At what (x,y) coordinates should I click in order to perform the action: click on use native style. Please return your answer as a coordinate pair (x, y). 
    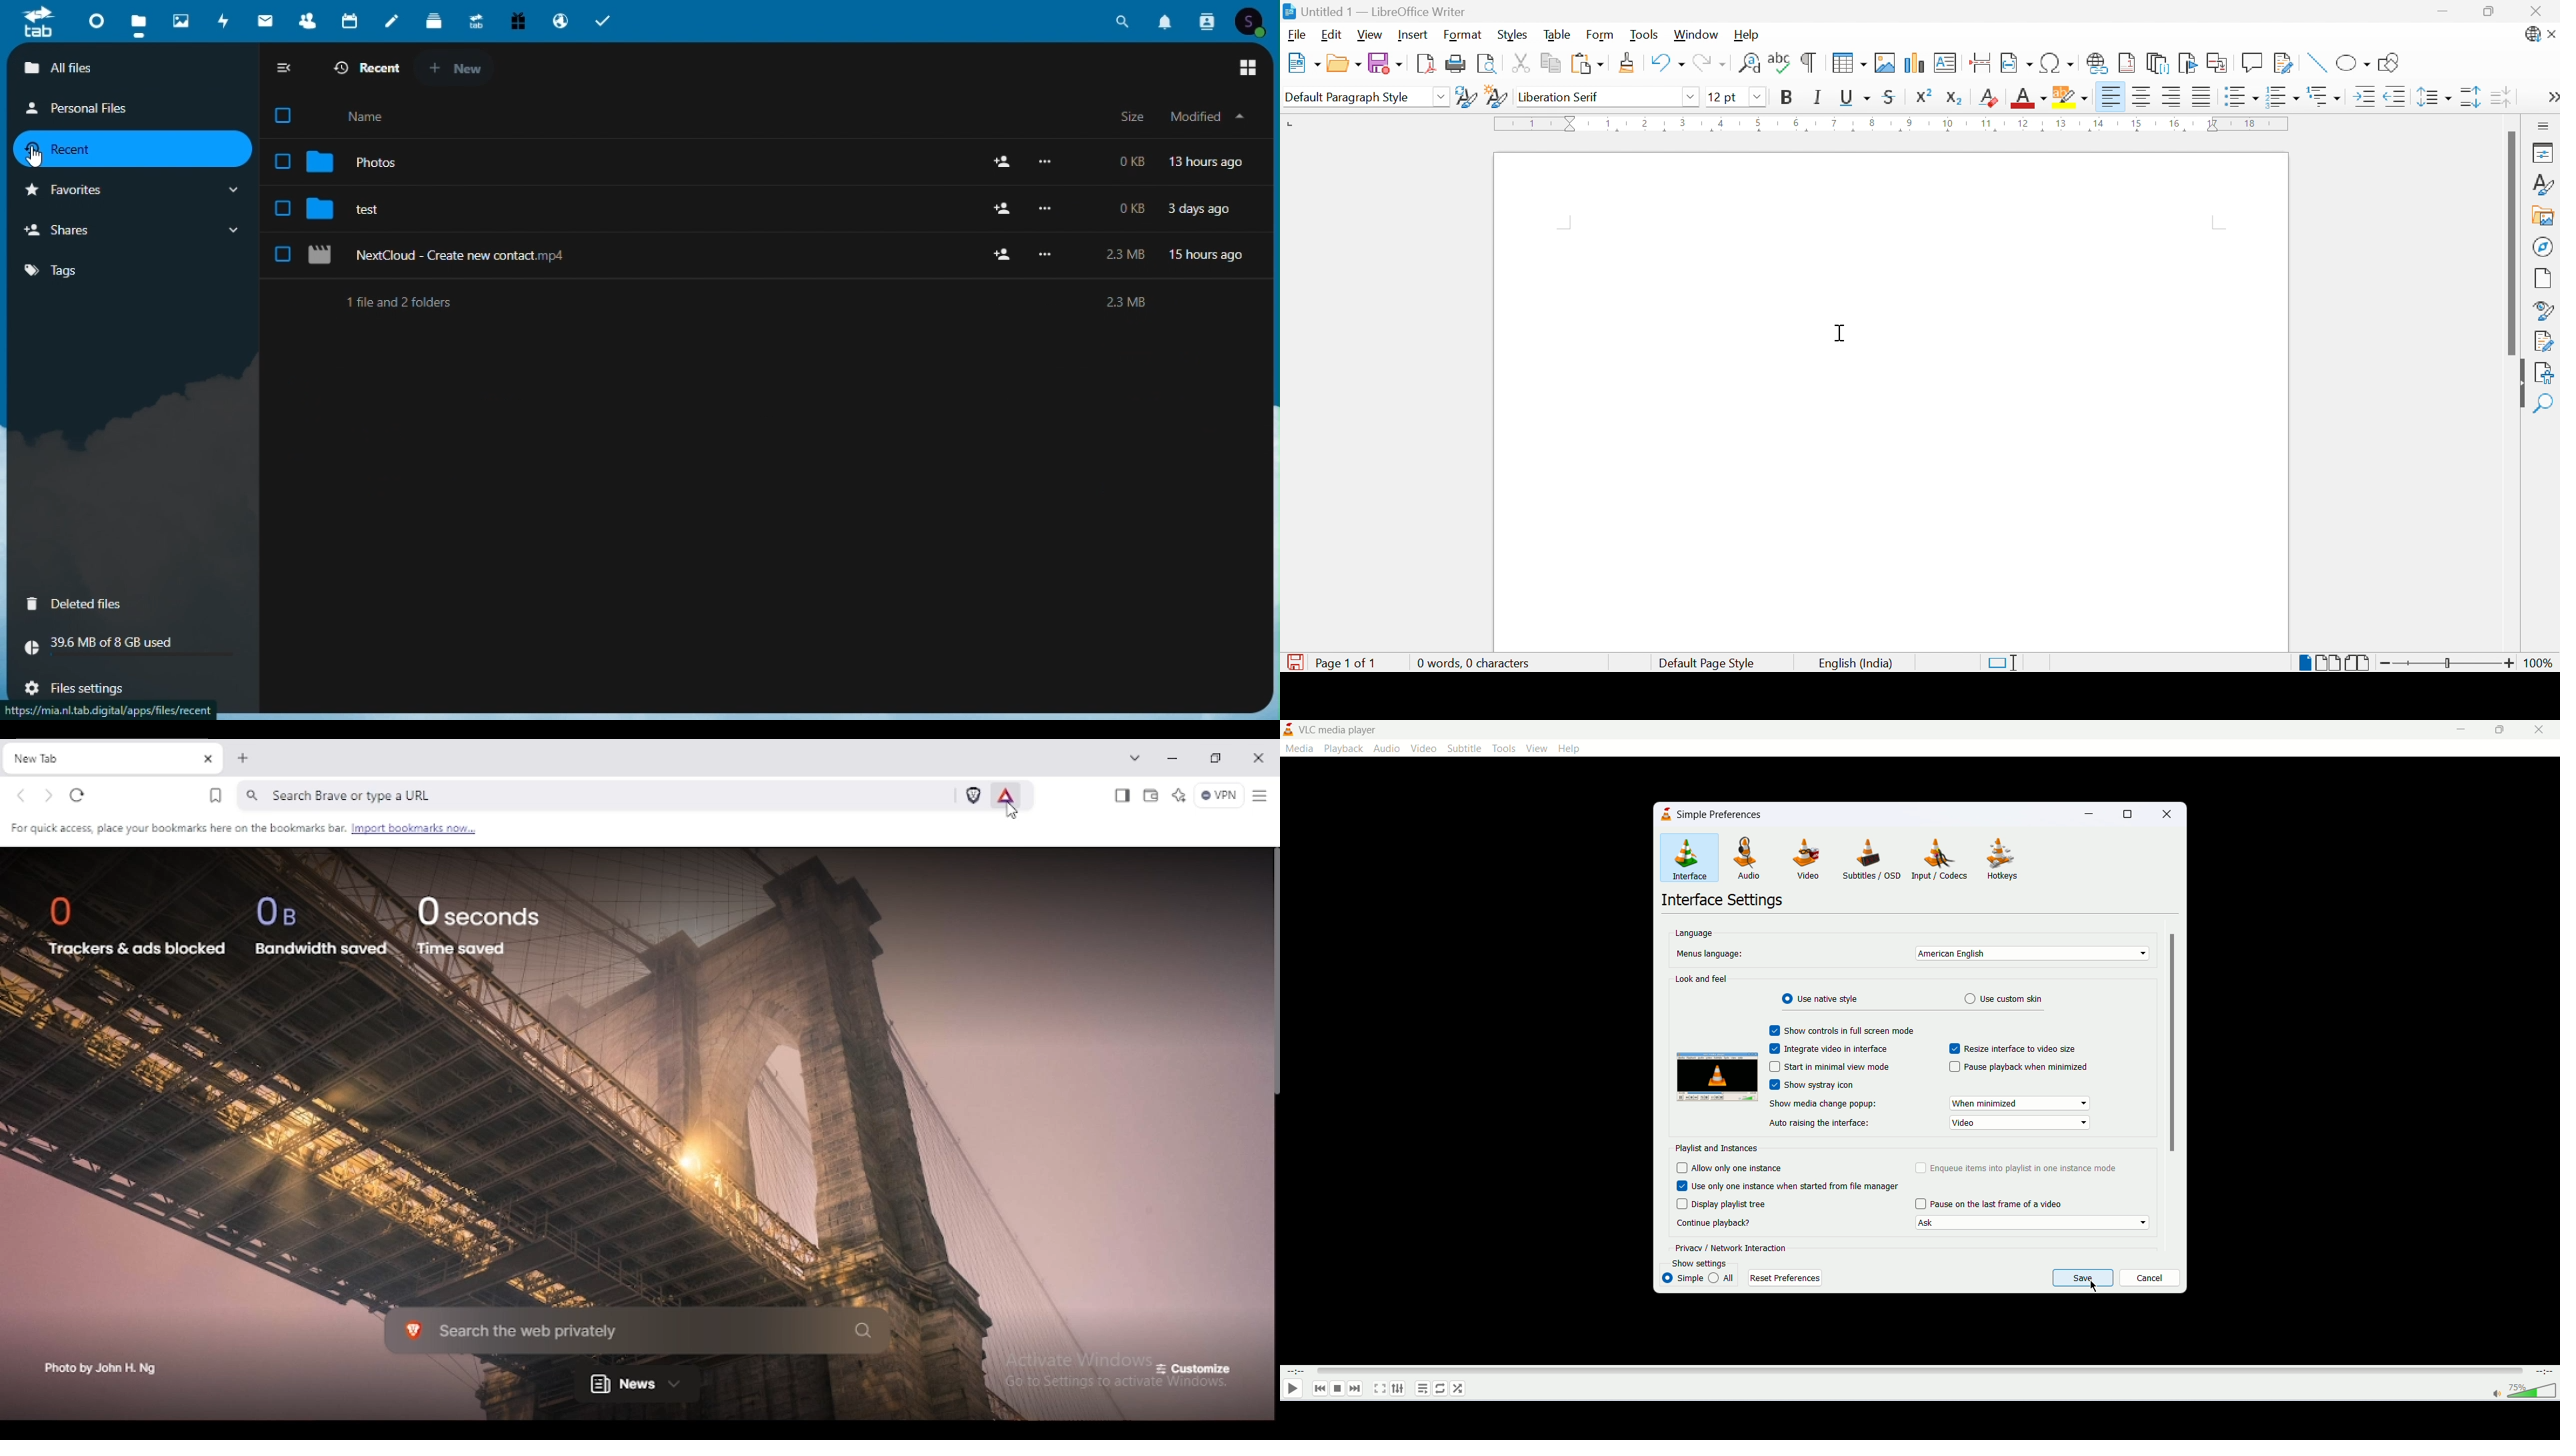
    Looking at the image, I should click on (1826, 999).